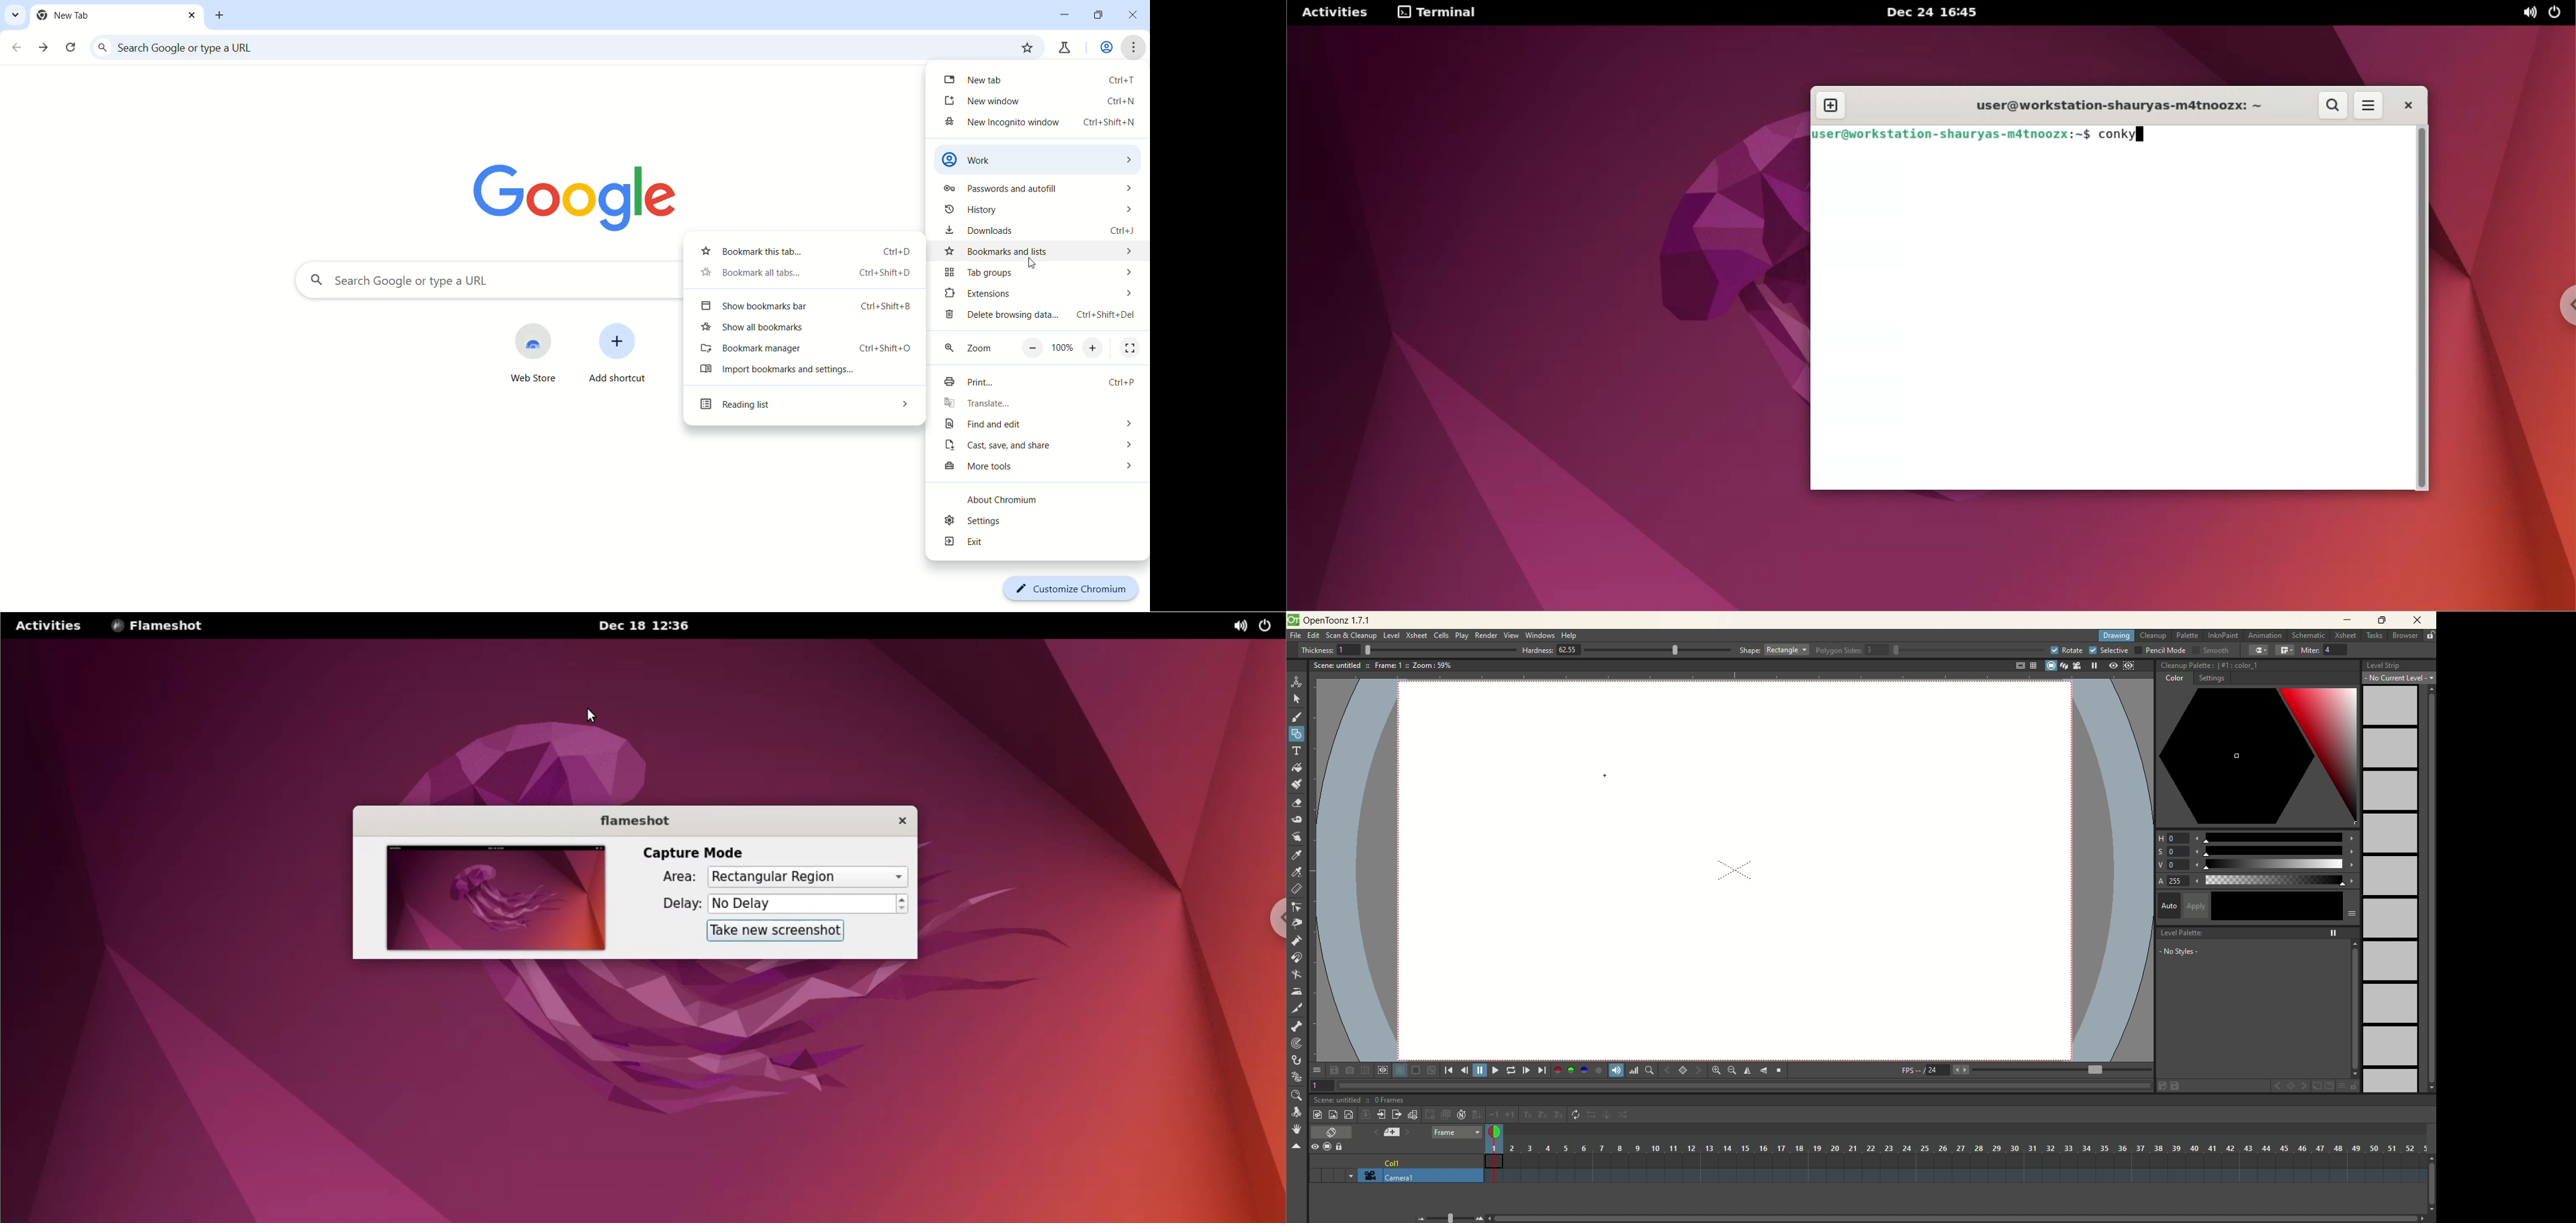  I want to click on delete browsing data, so click(1040, 318).